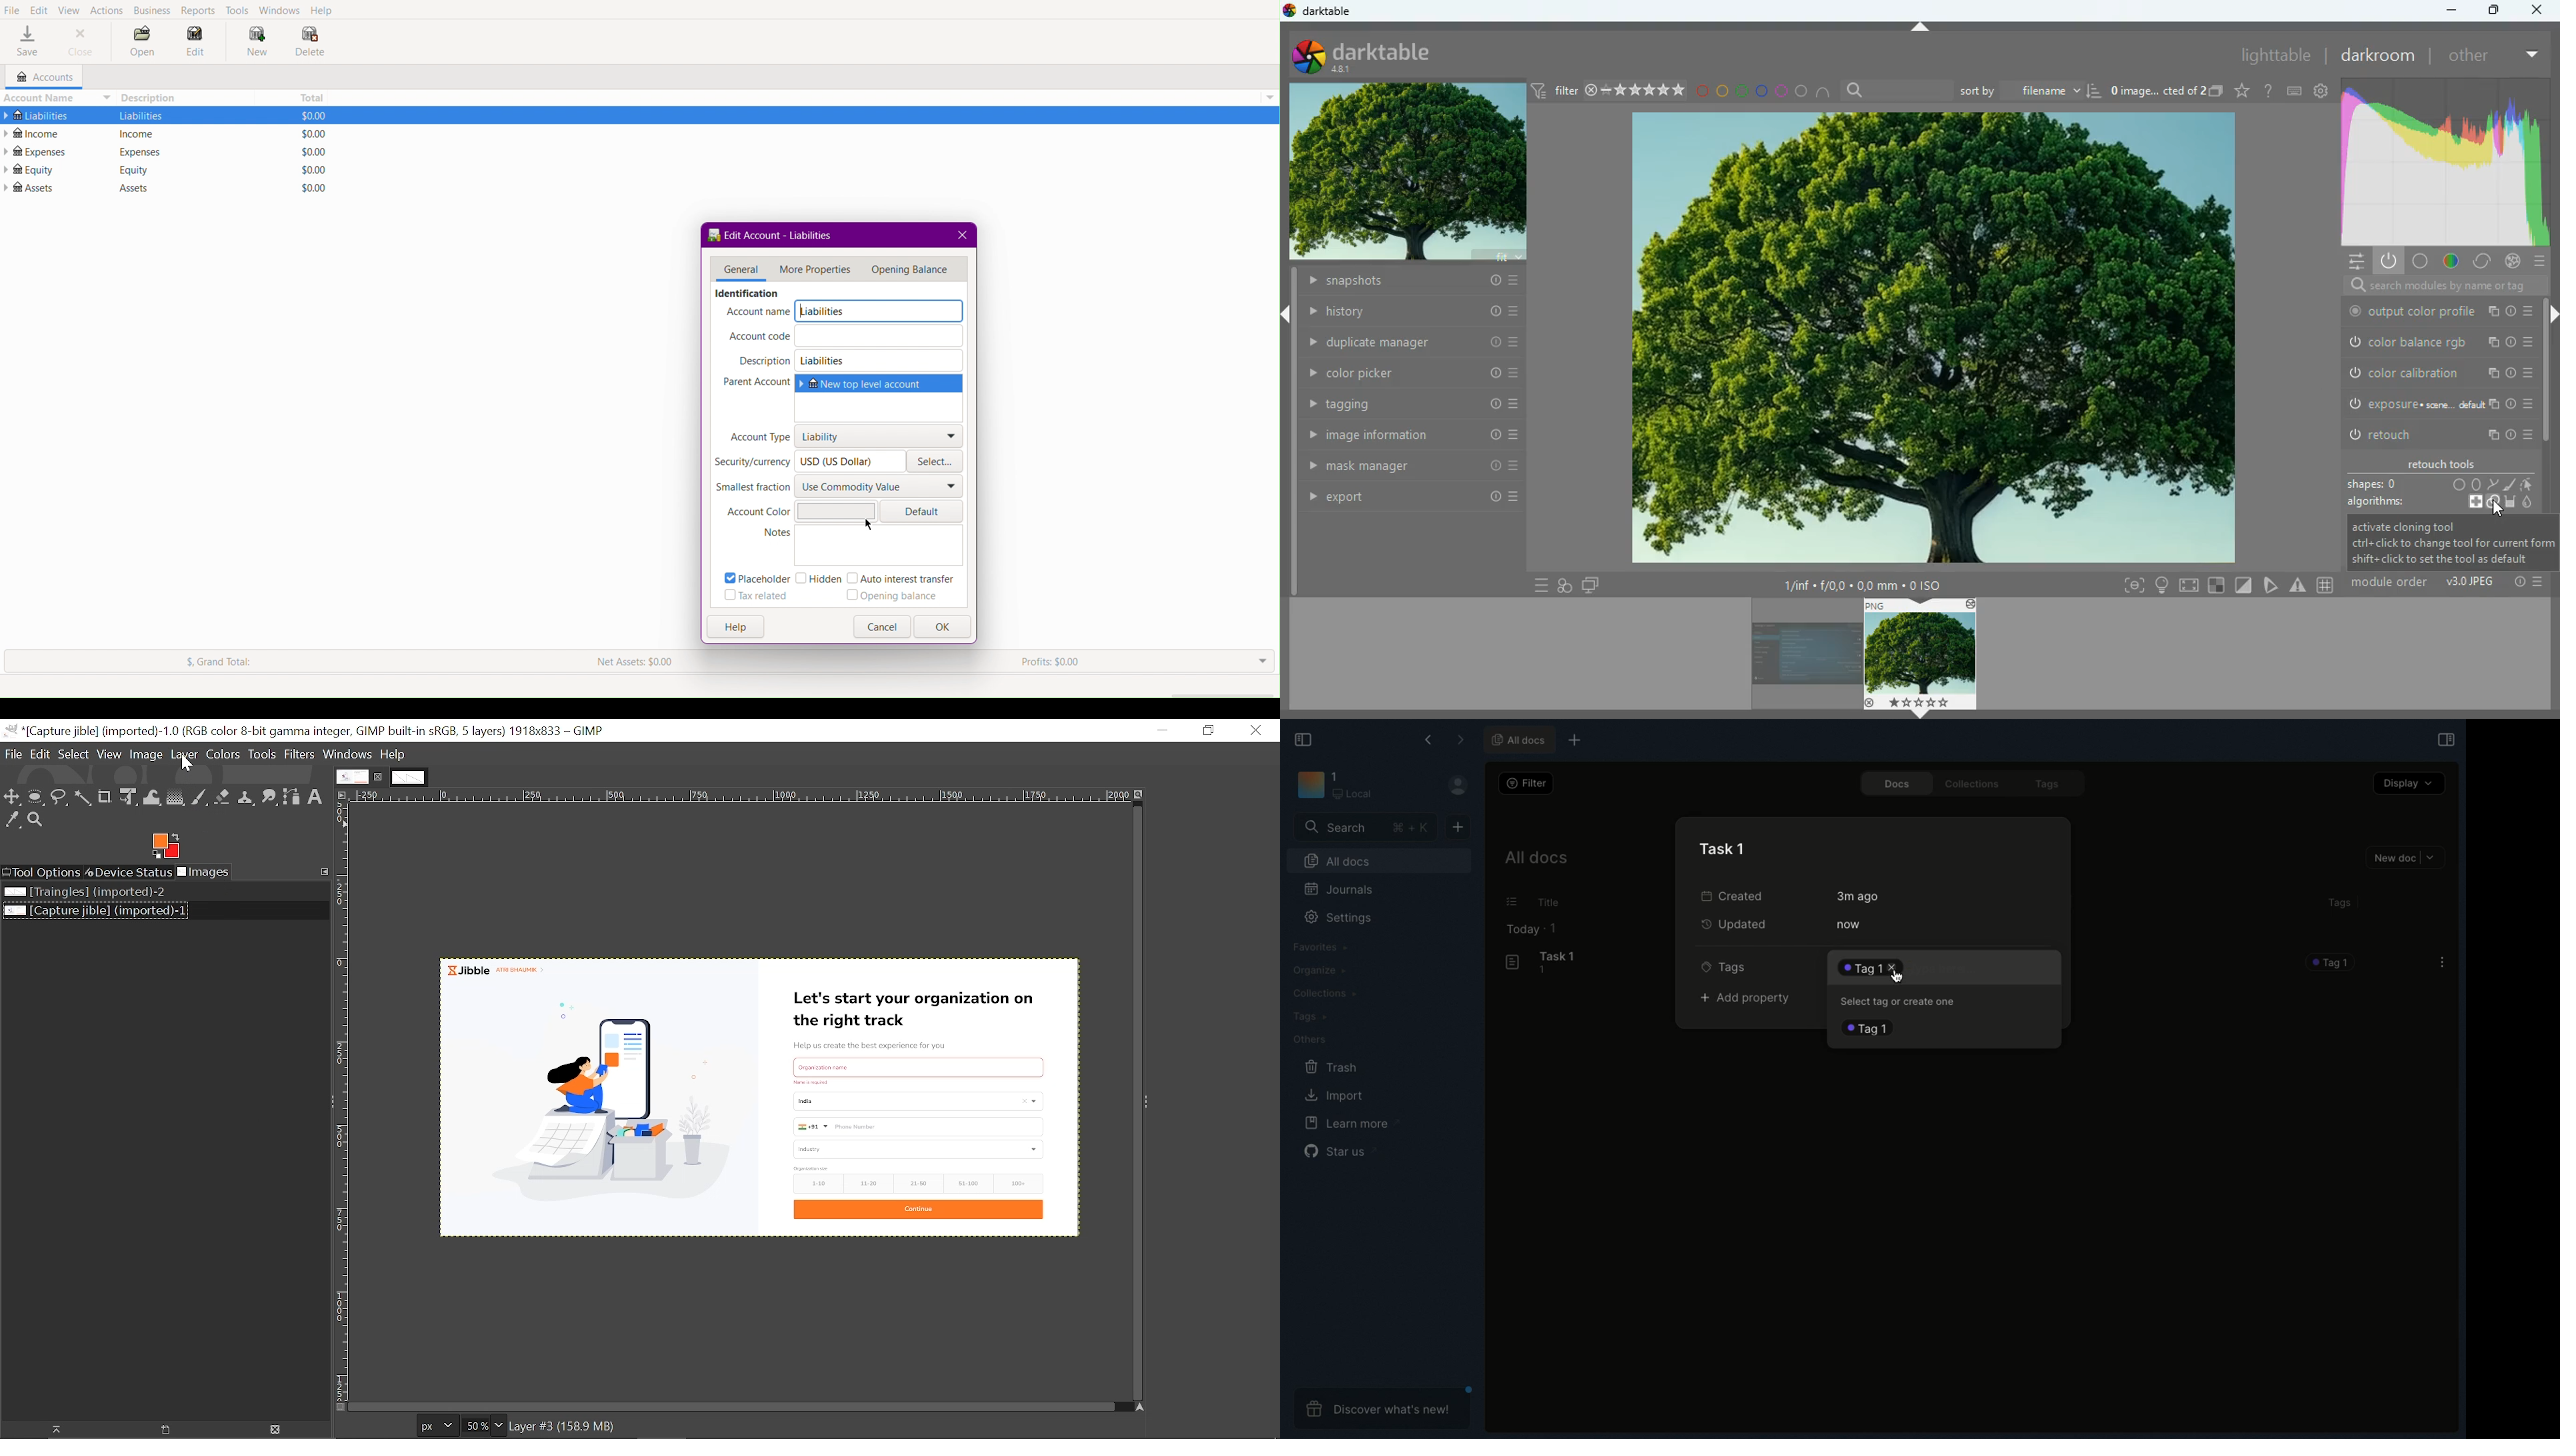  Describe the element at coordinates (107, 9) in the screenshot. I see `Actions` at that location.